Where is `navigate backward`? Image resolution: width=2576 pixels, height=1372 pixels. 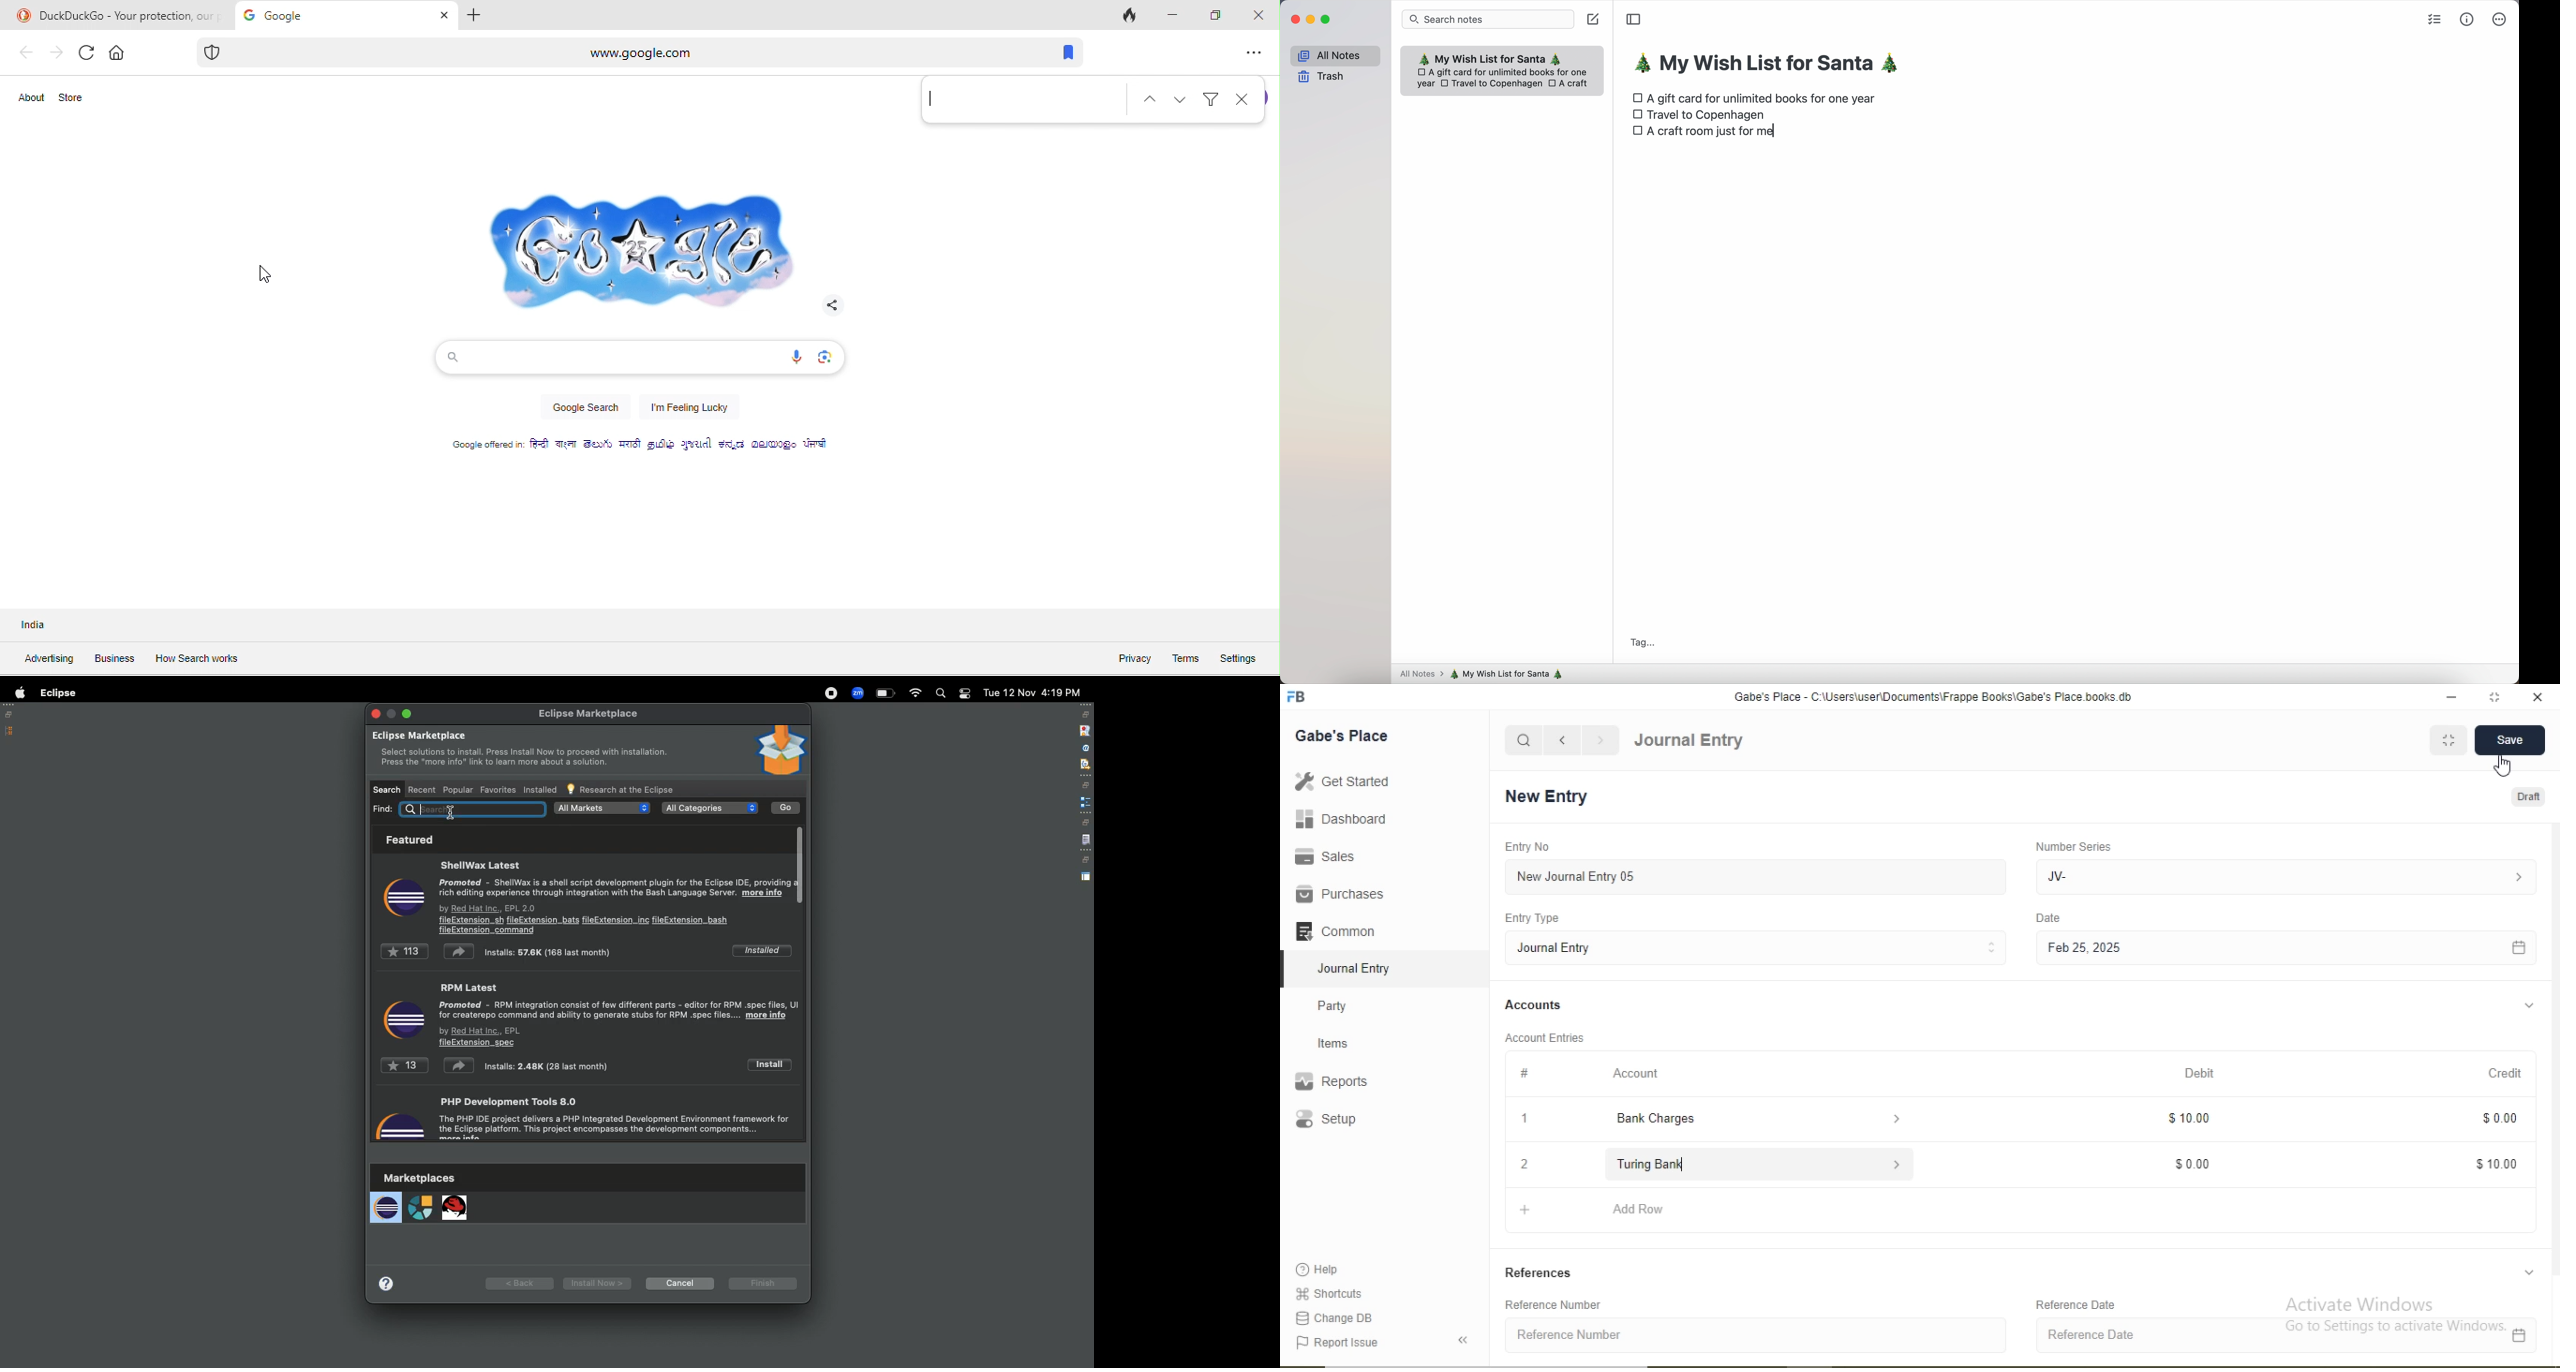
navigate backward is located at coordinates (1561, 740).